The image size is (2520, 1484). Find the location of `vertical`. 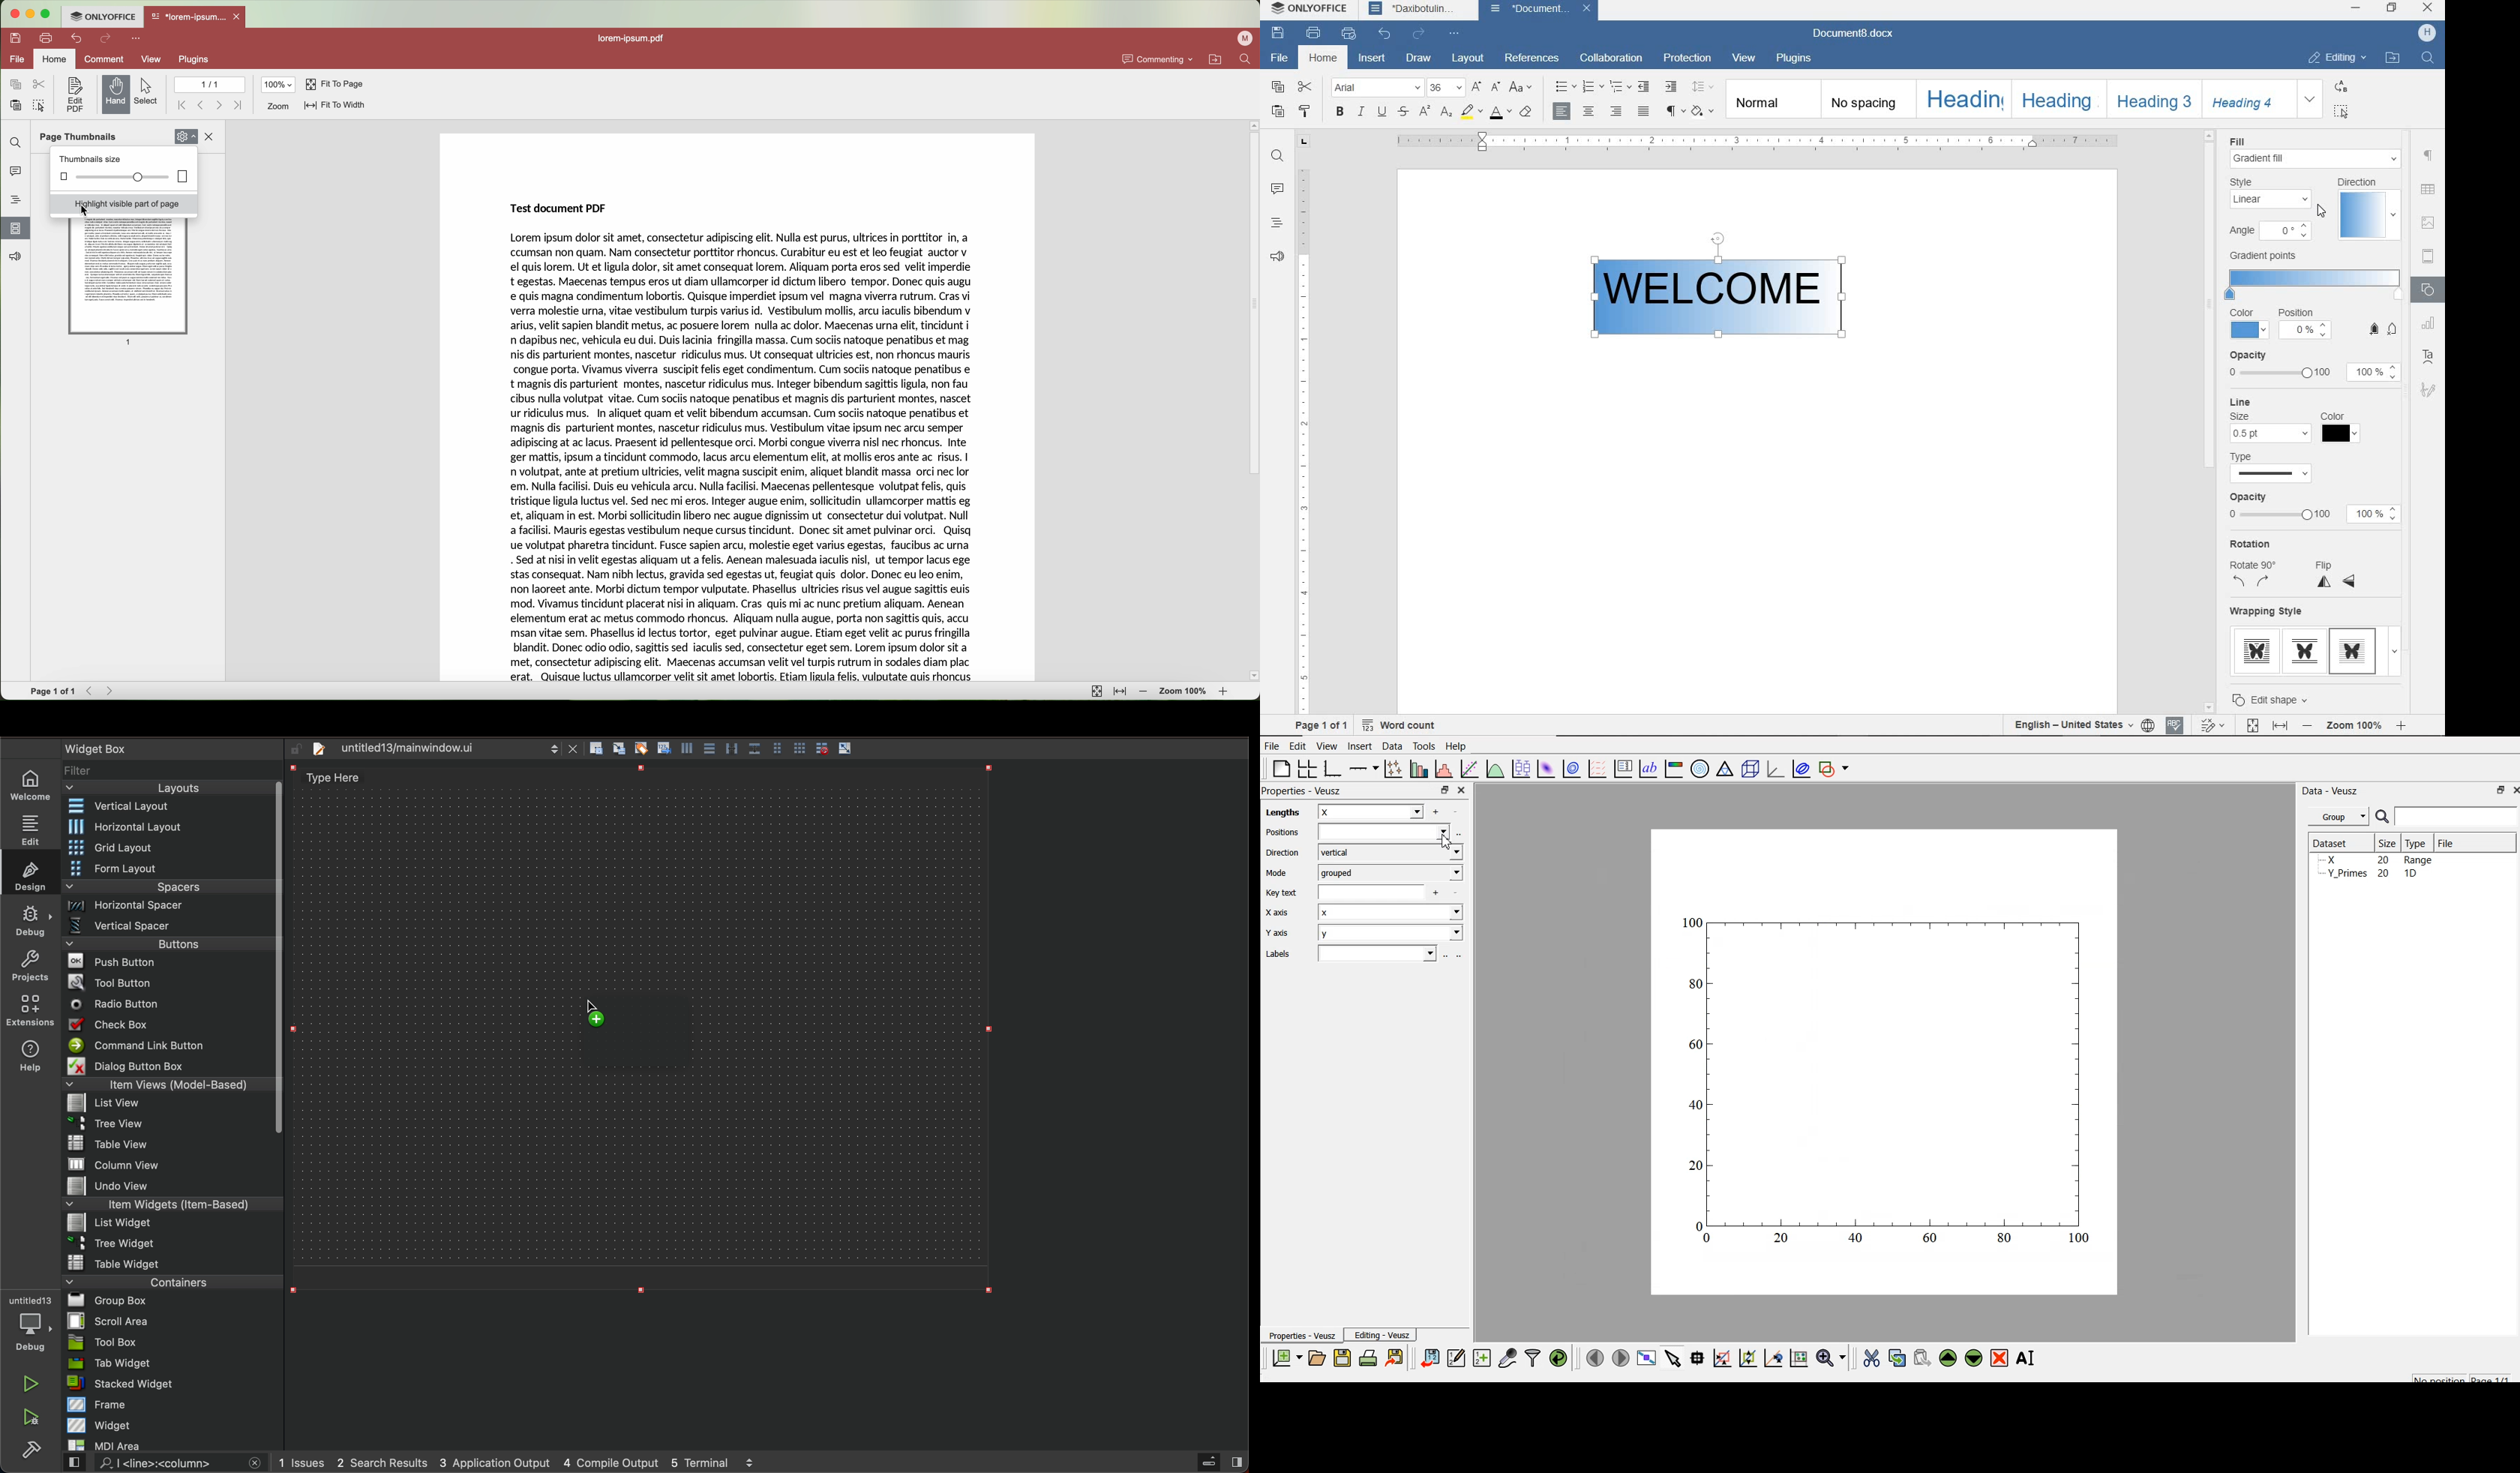

vertical is located at coordinates (689, 748).